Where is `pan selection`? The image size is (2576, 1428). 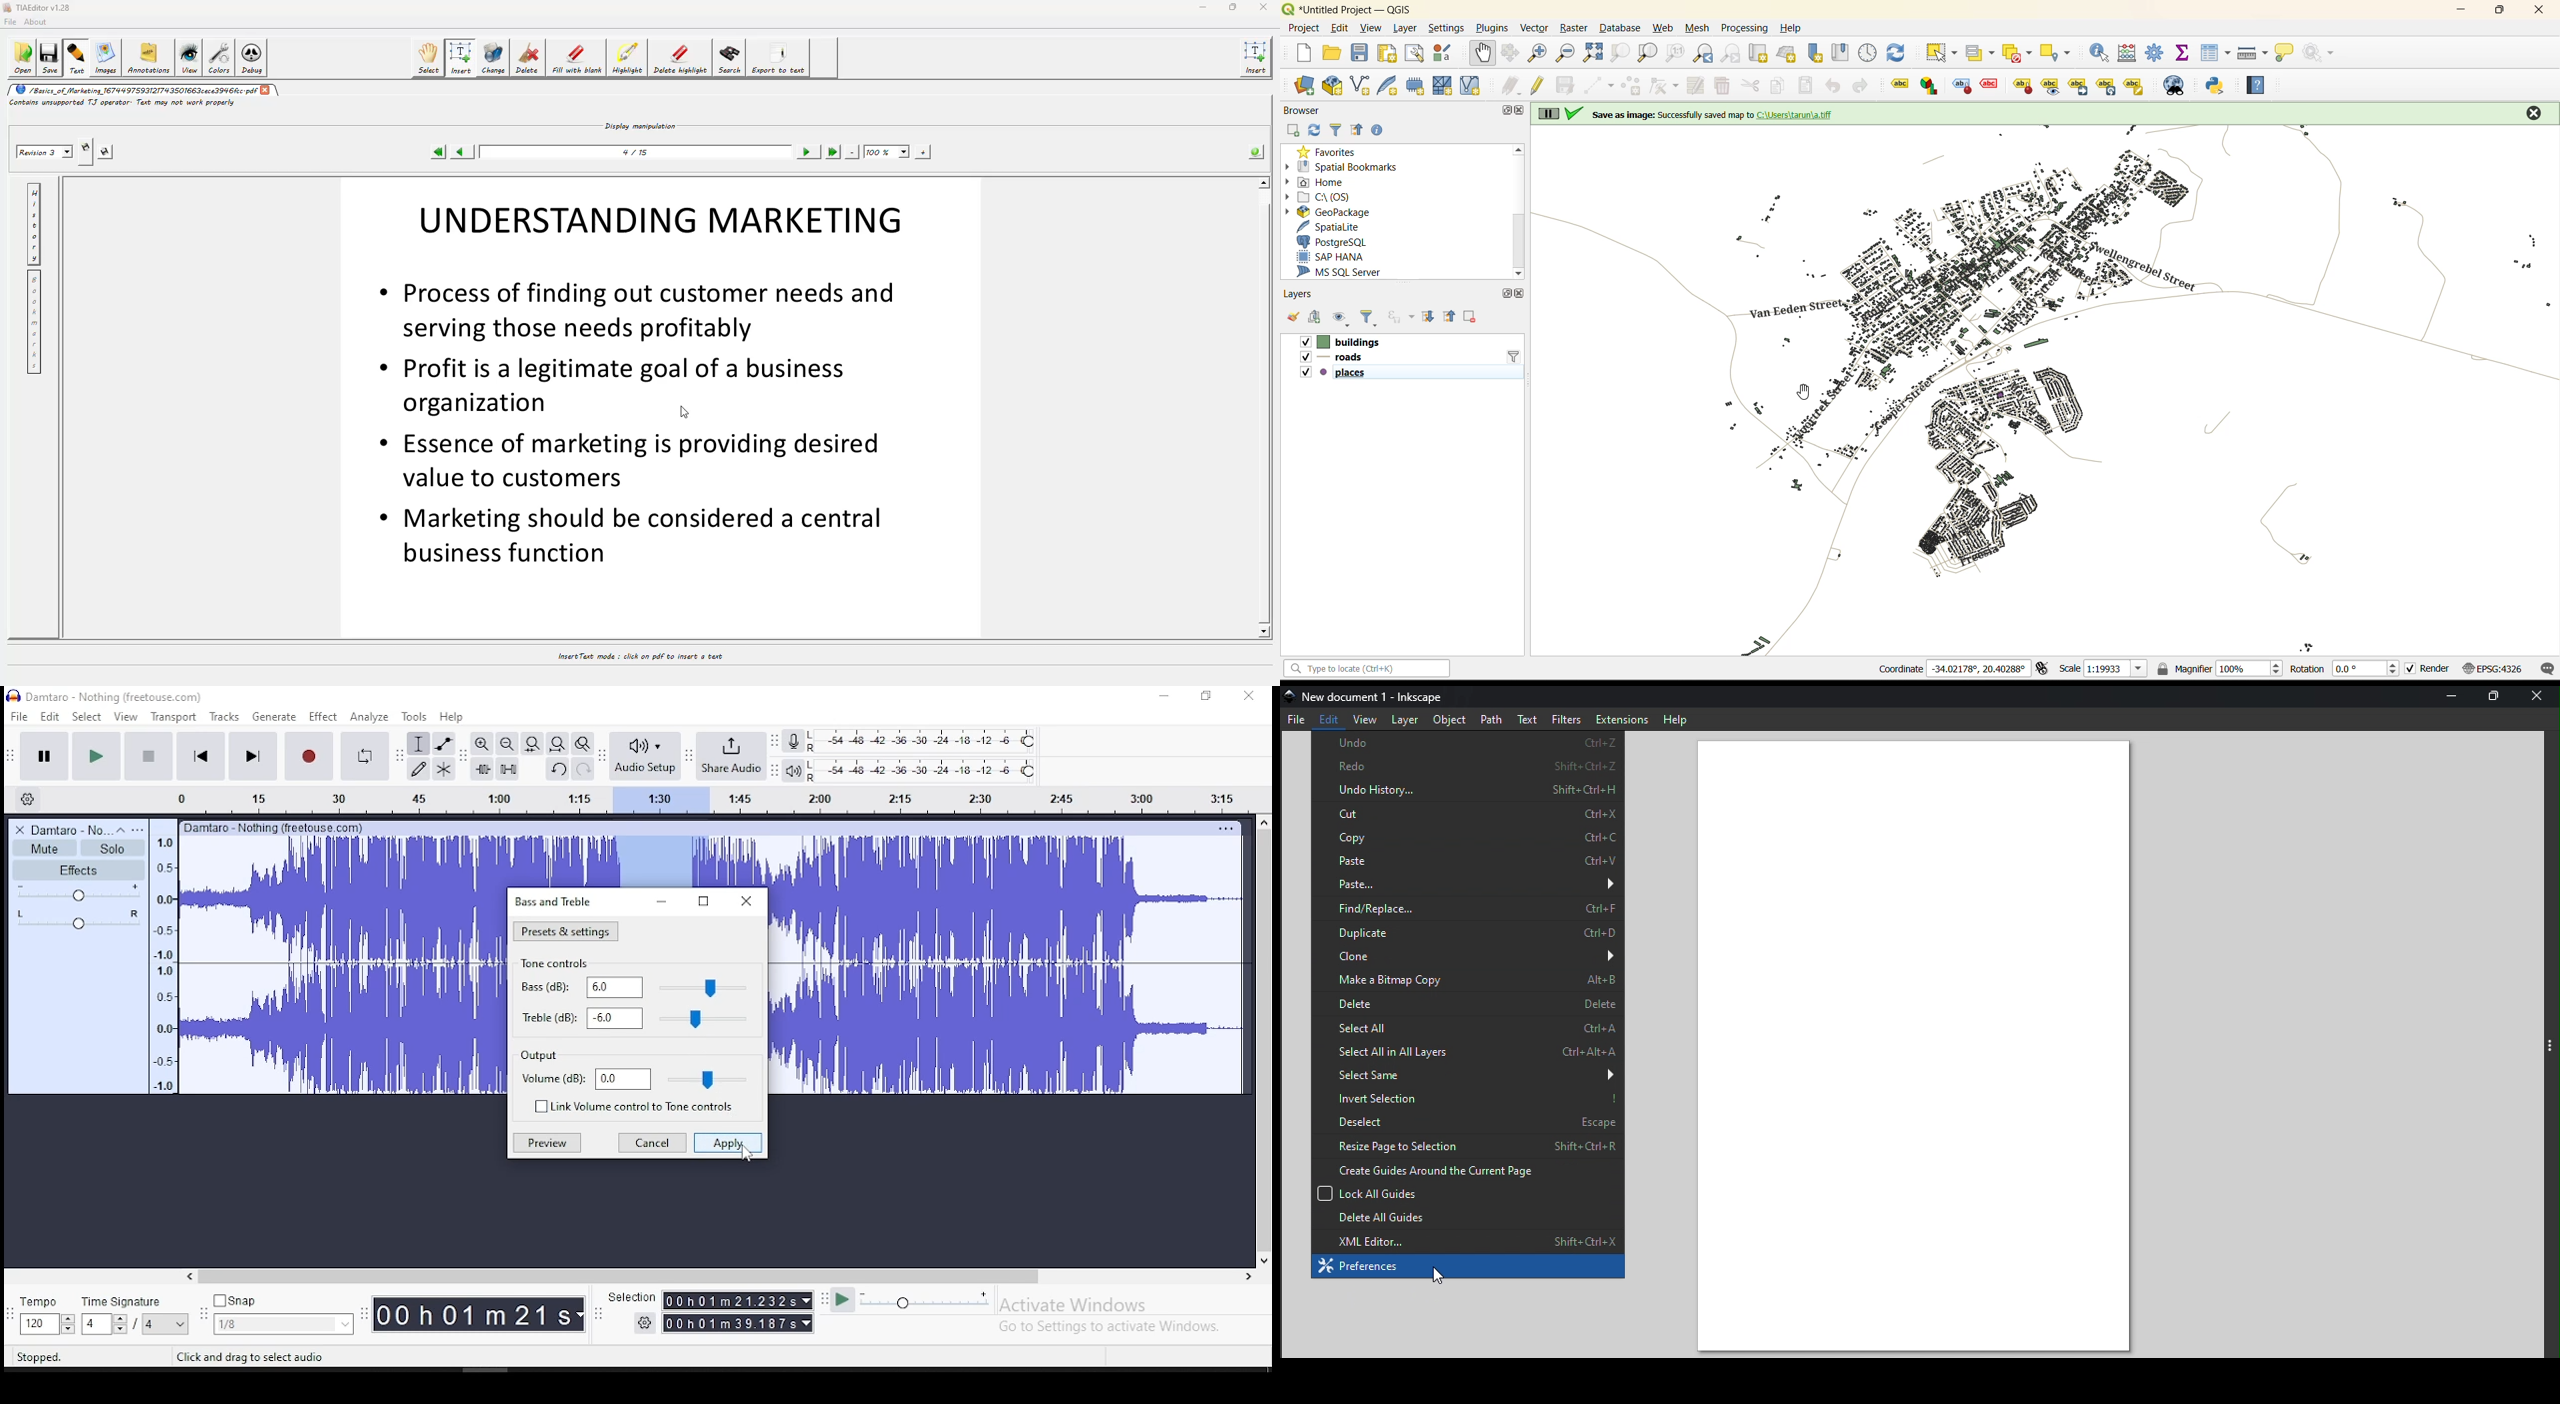
pan selection is located at coordinates (1511, 53).